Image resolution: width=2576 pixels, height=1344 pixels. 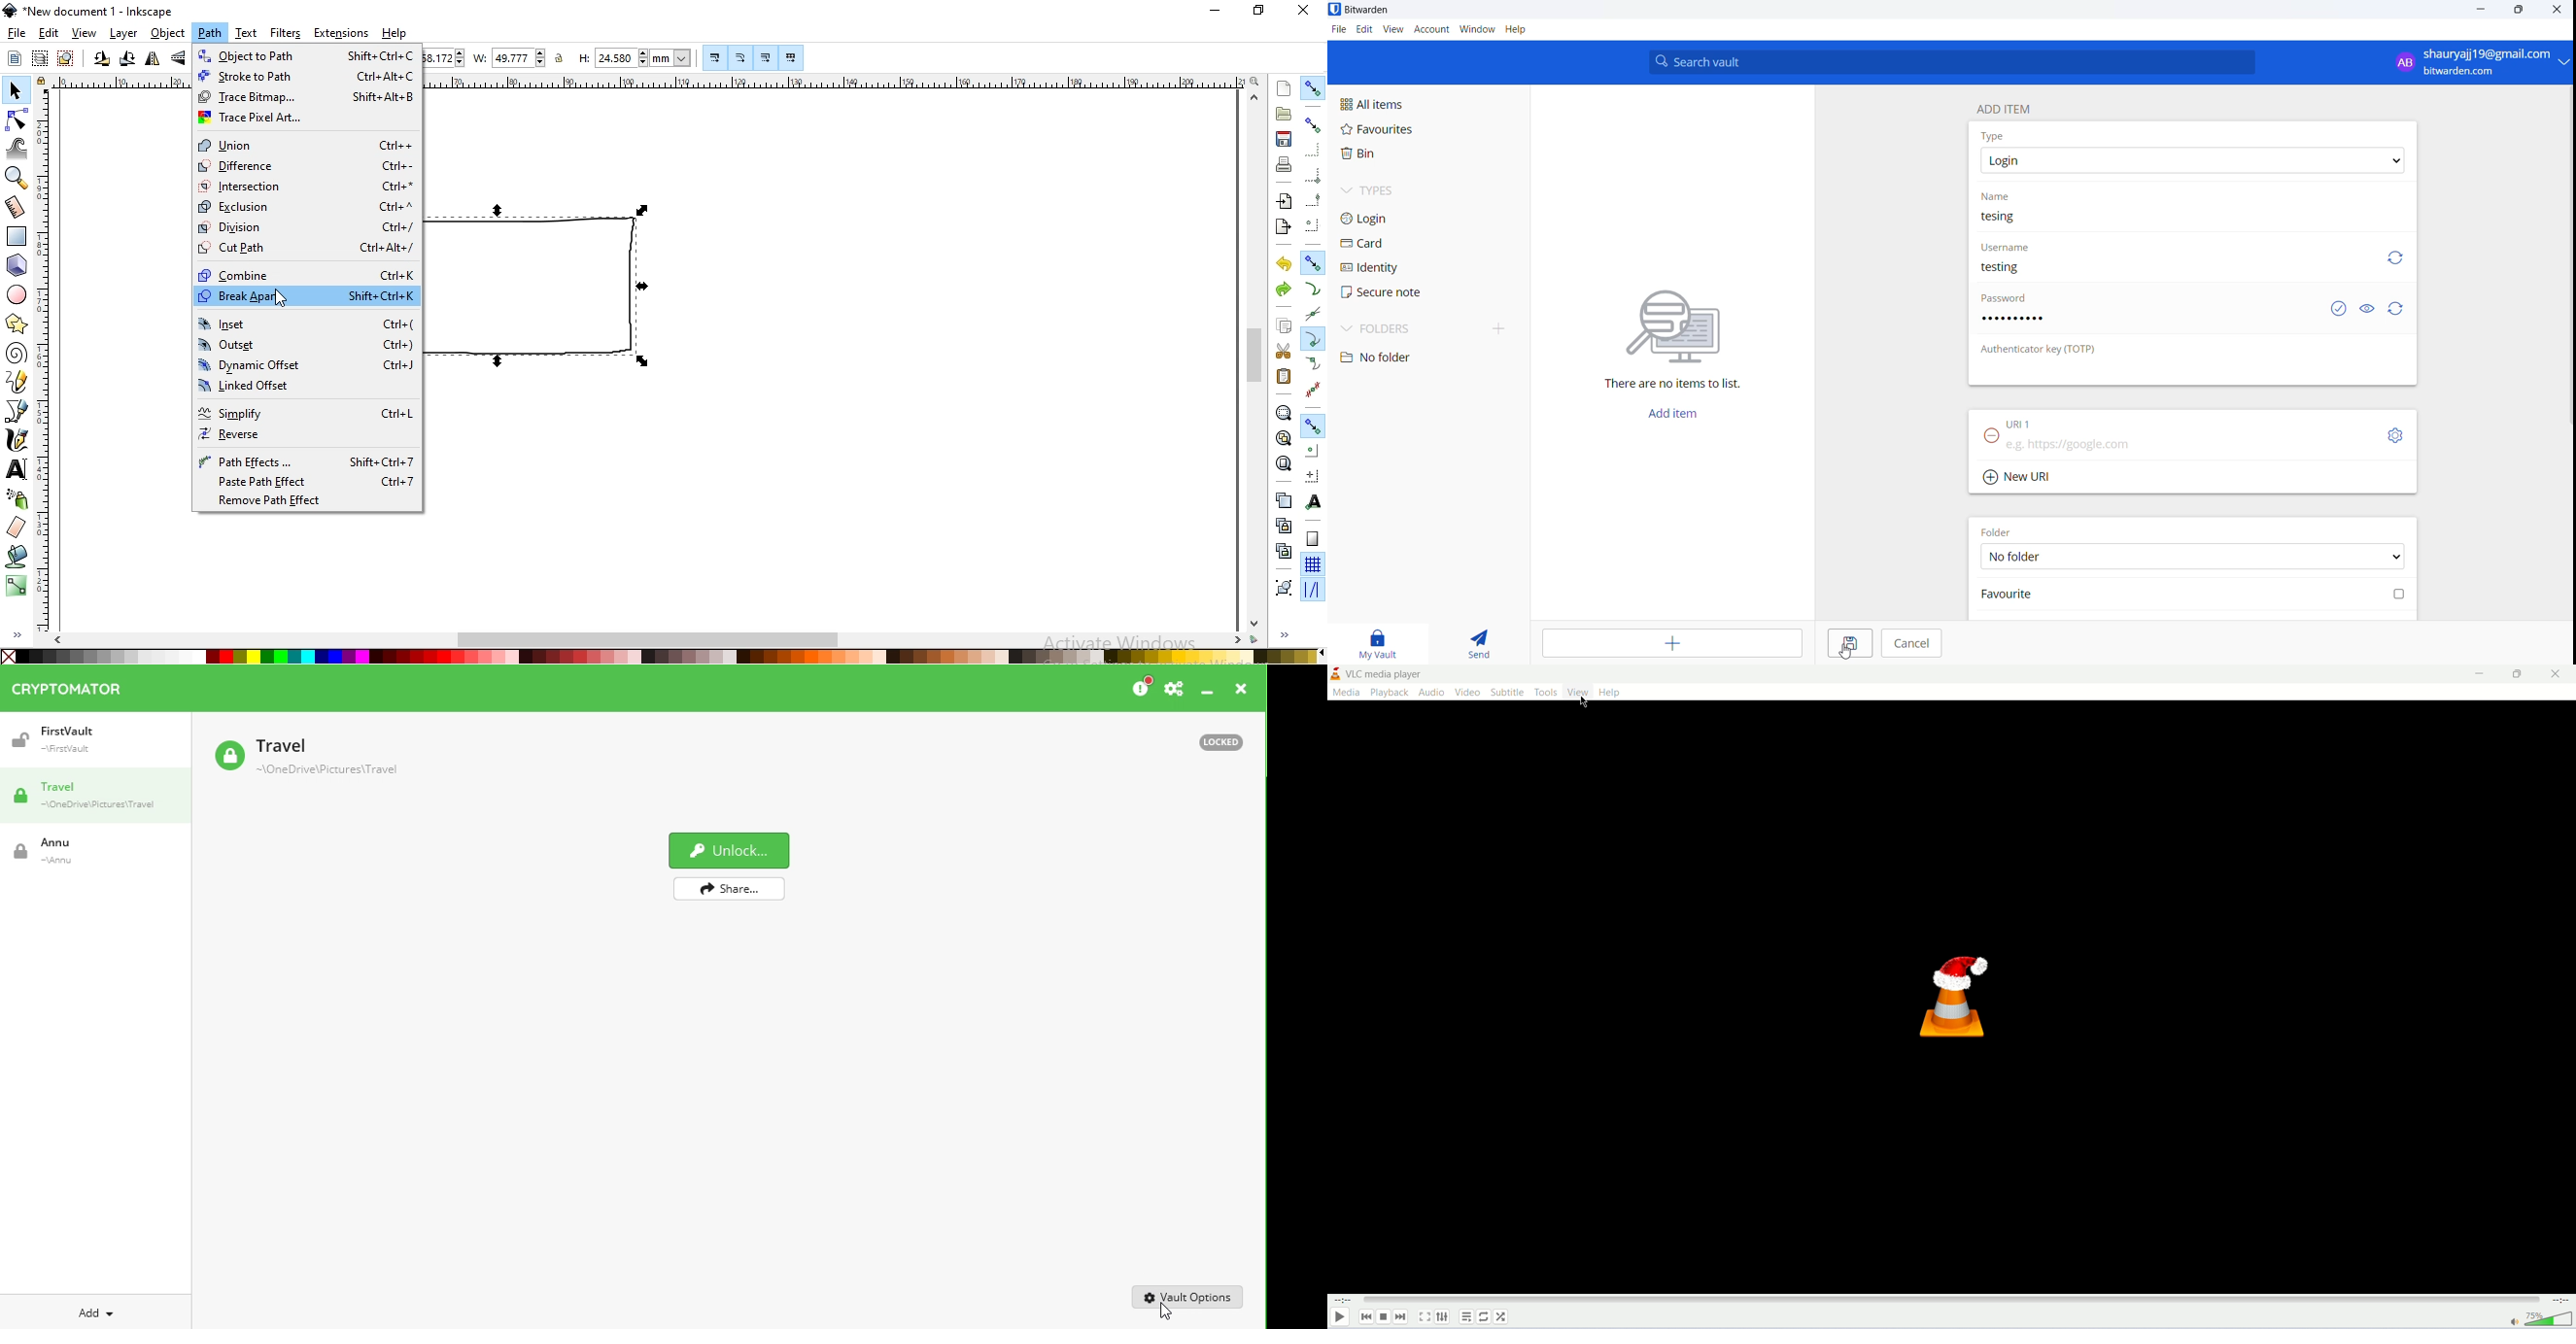 What do you see at coordinates (1400, 268) in the screenshot?
I see `identity` at bounding box center [1400, 268].